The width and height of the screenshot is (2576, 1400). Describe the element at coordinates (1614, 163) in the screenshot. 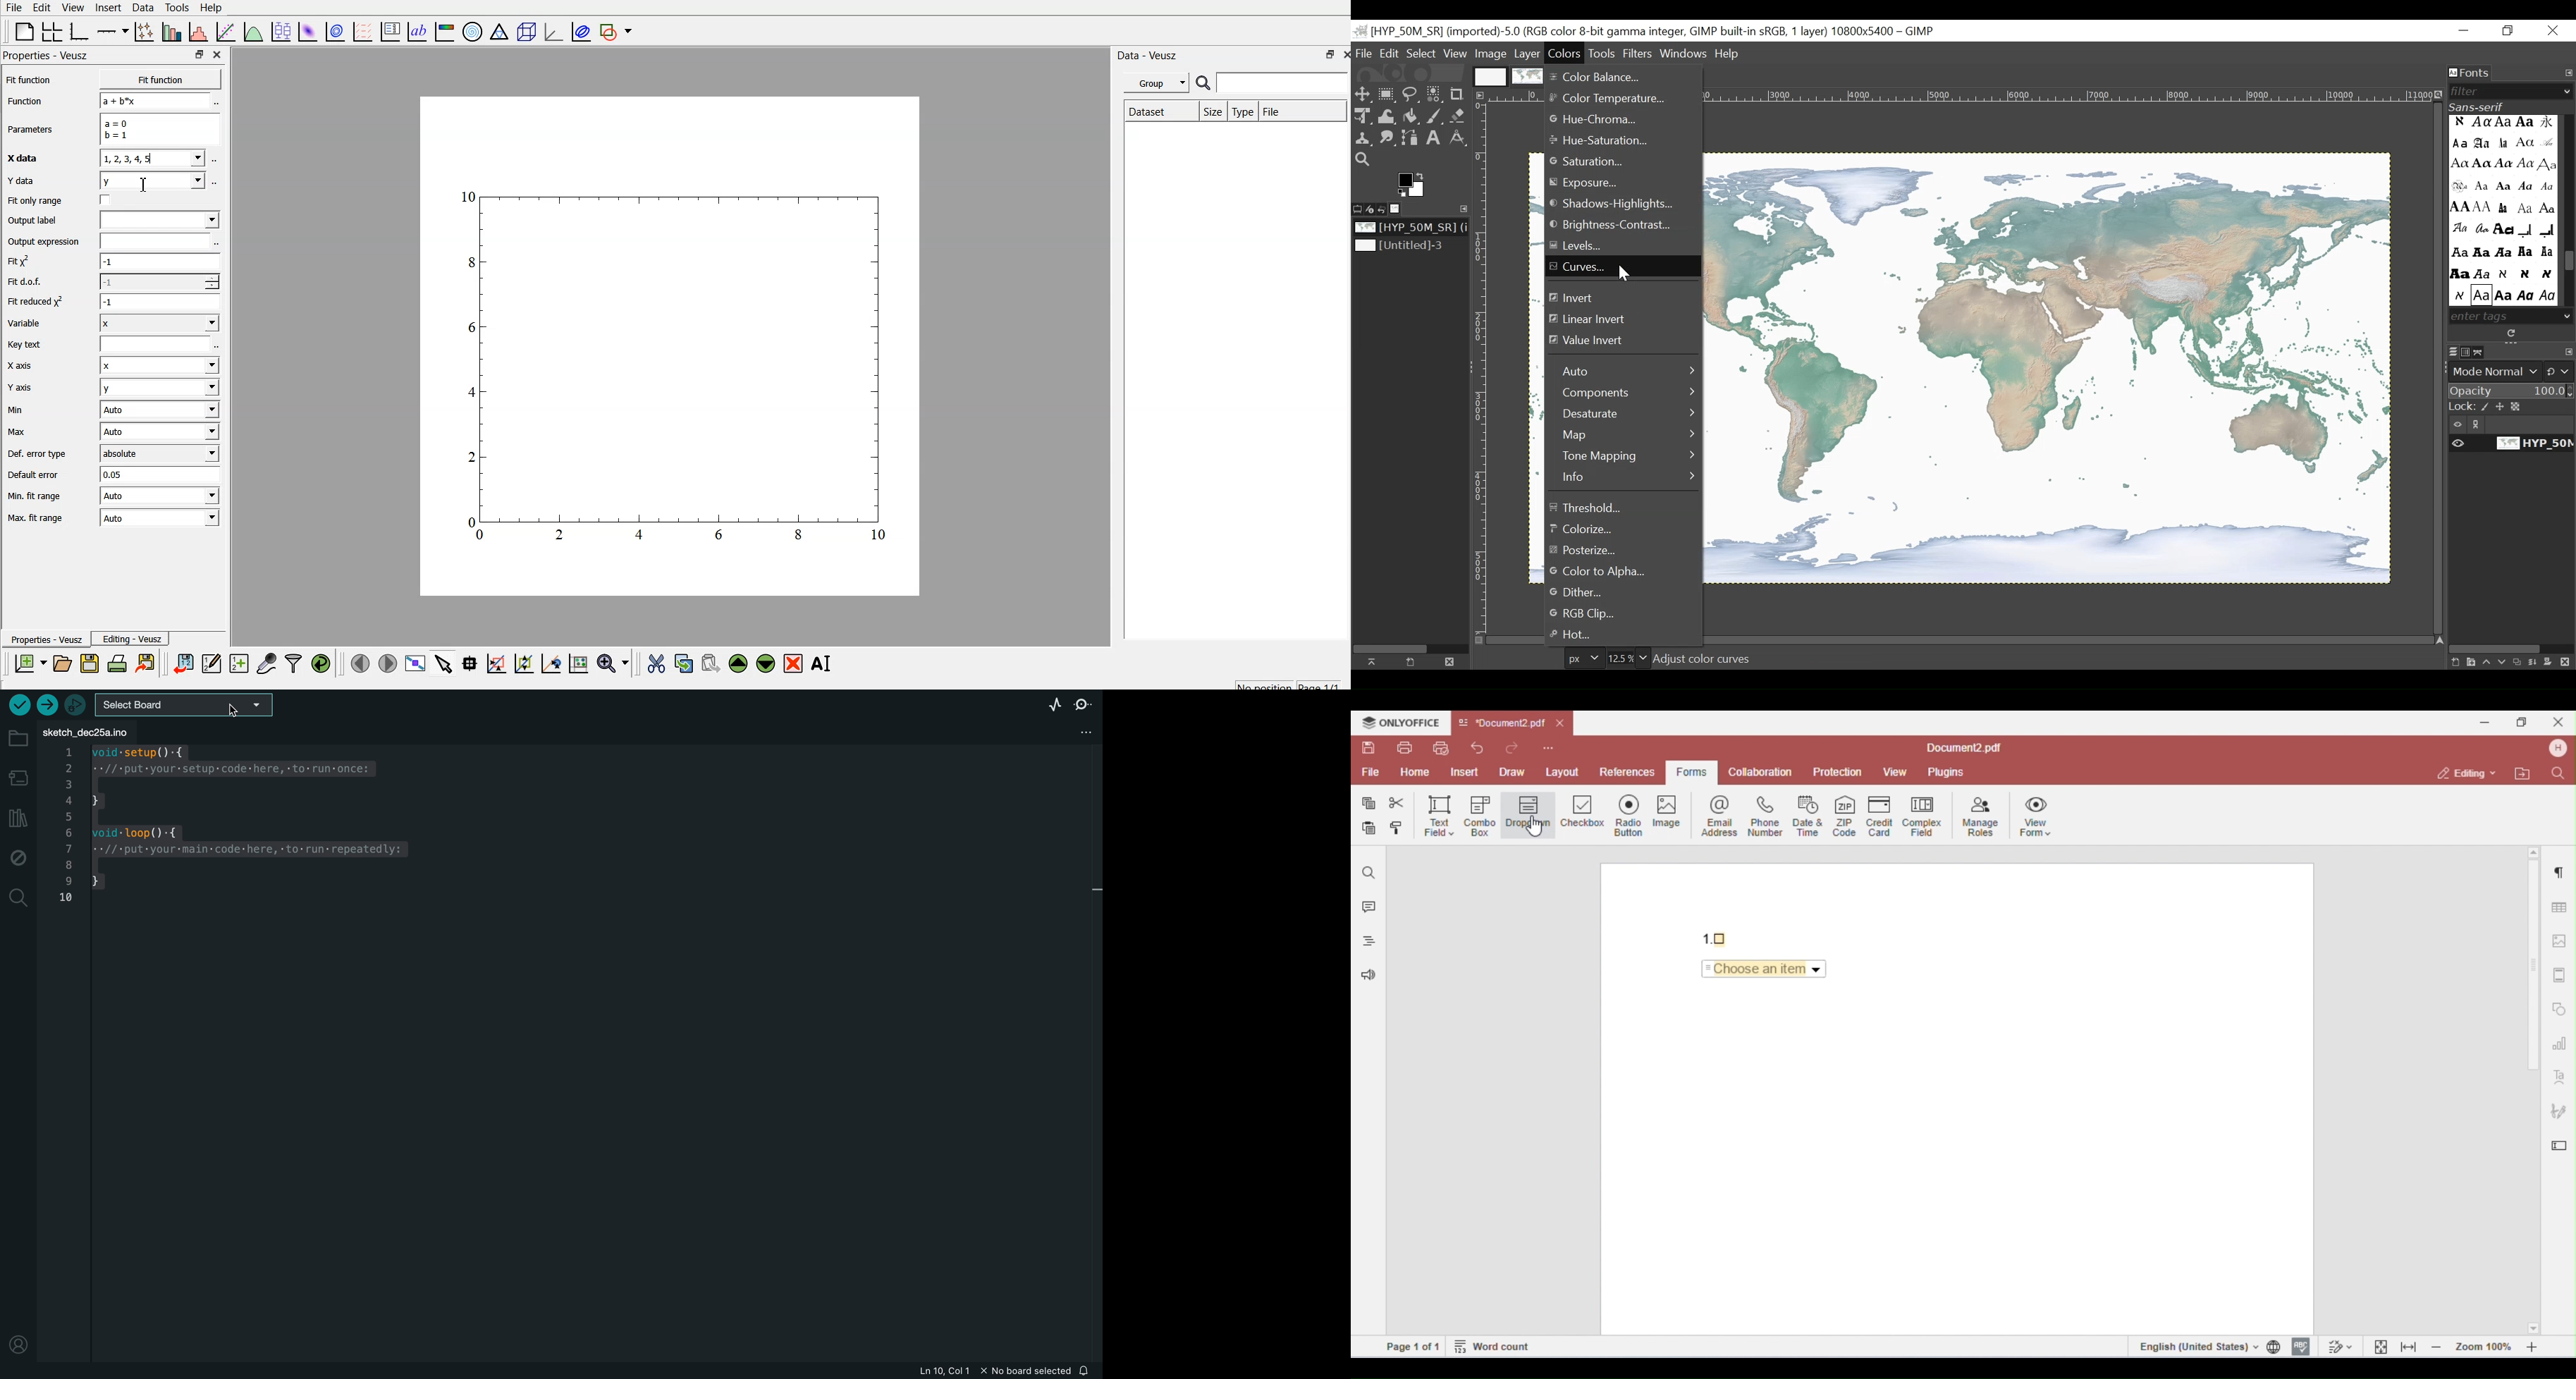

I see `Saturation` at that location.